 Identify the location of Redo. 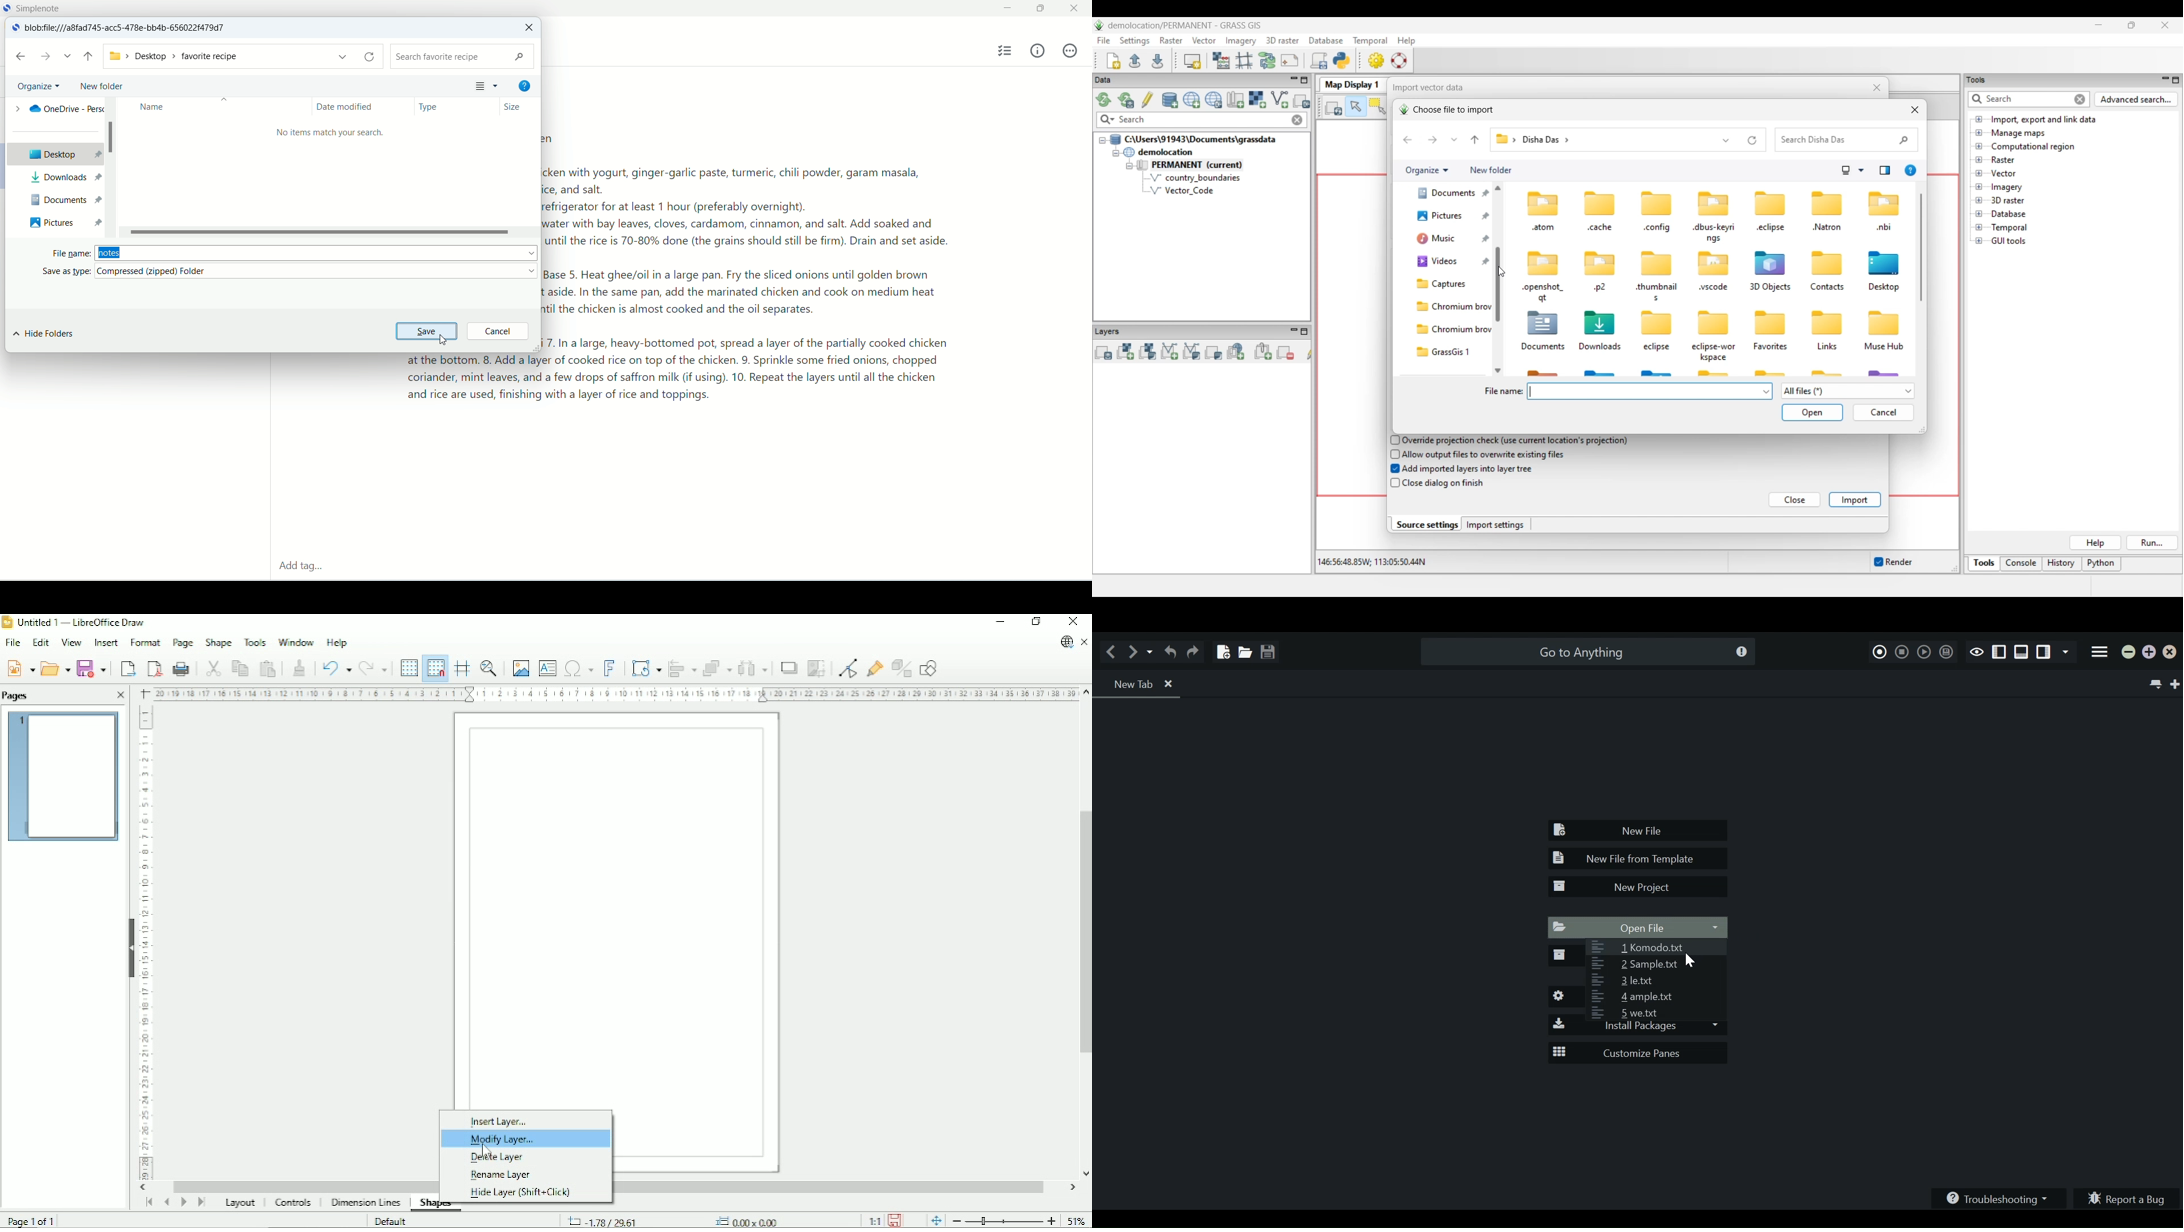
(374, 668).